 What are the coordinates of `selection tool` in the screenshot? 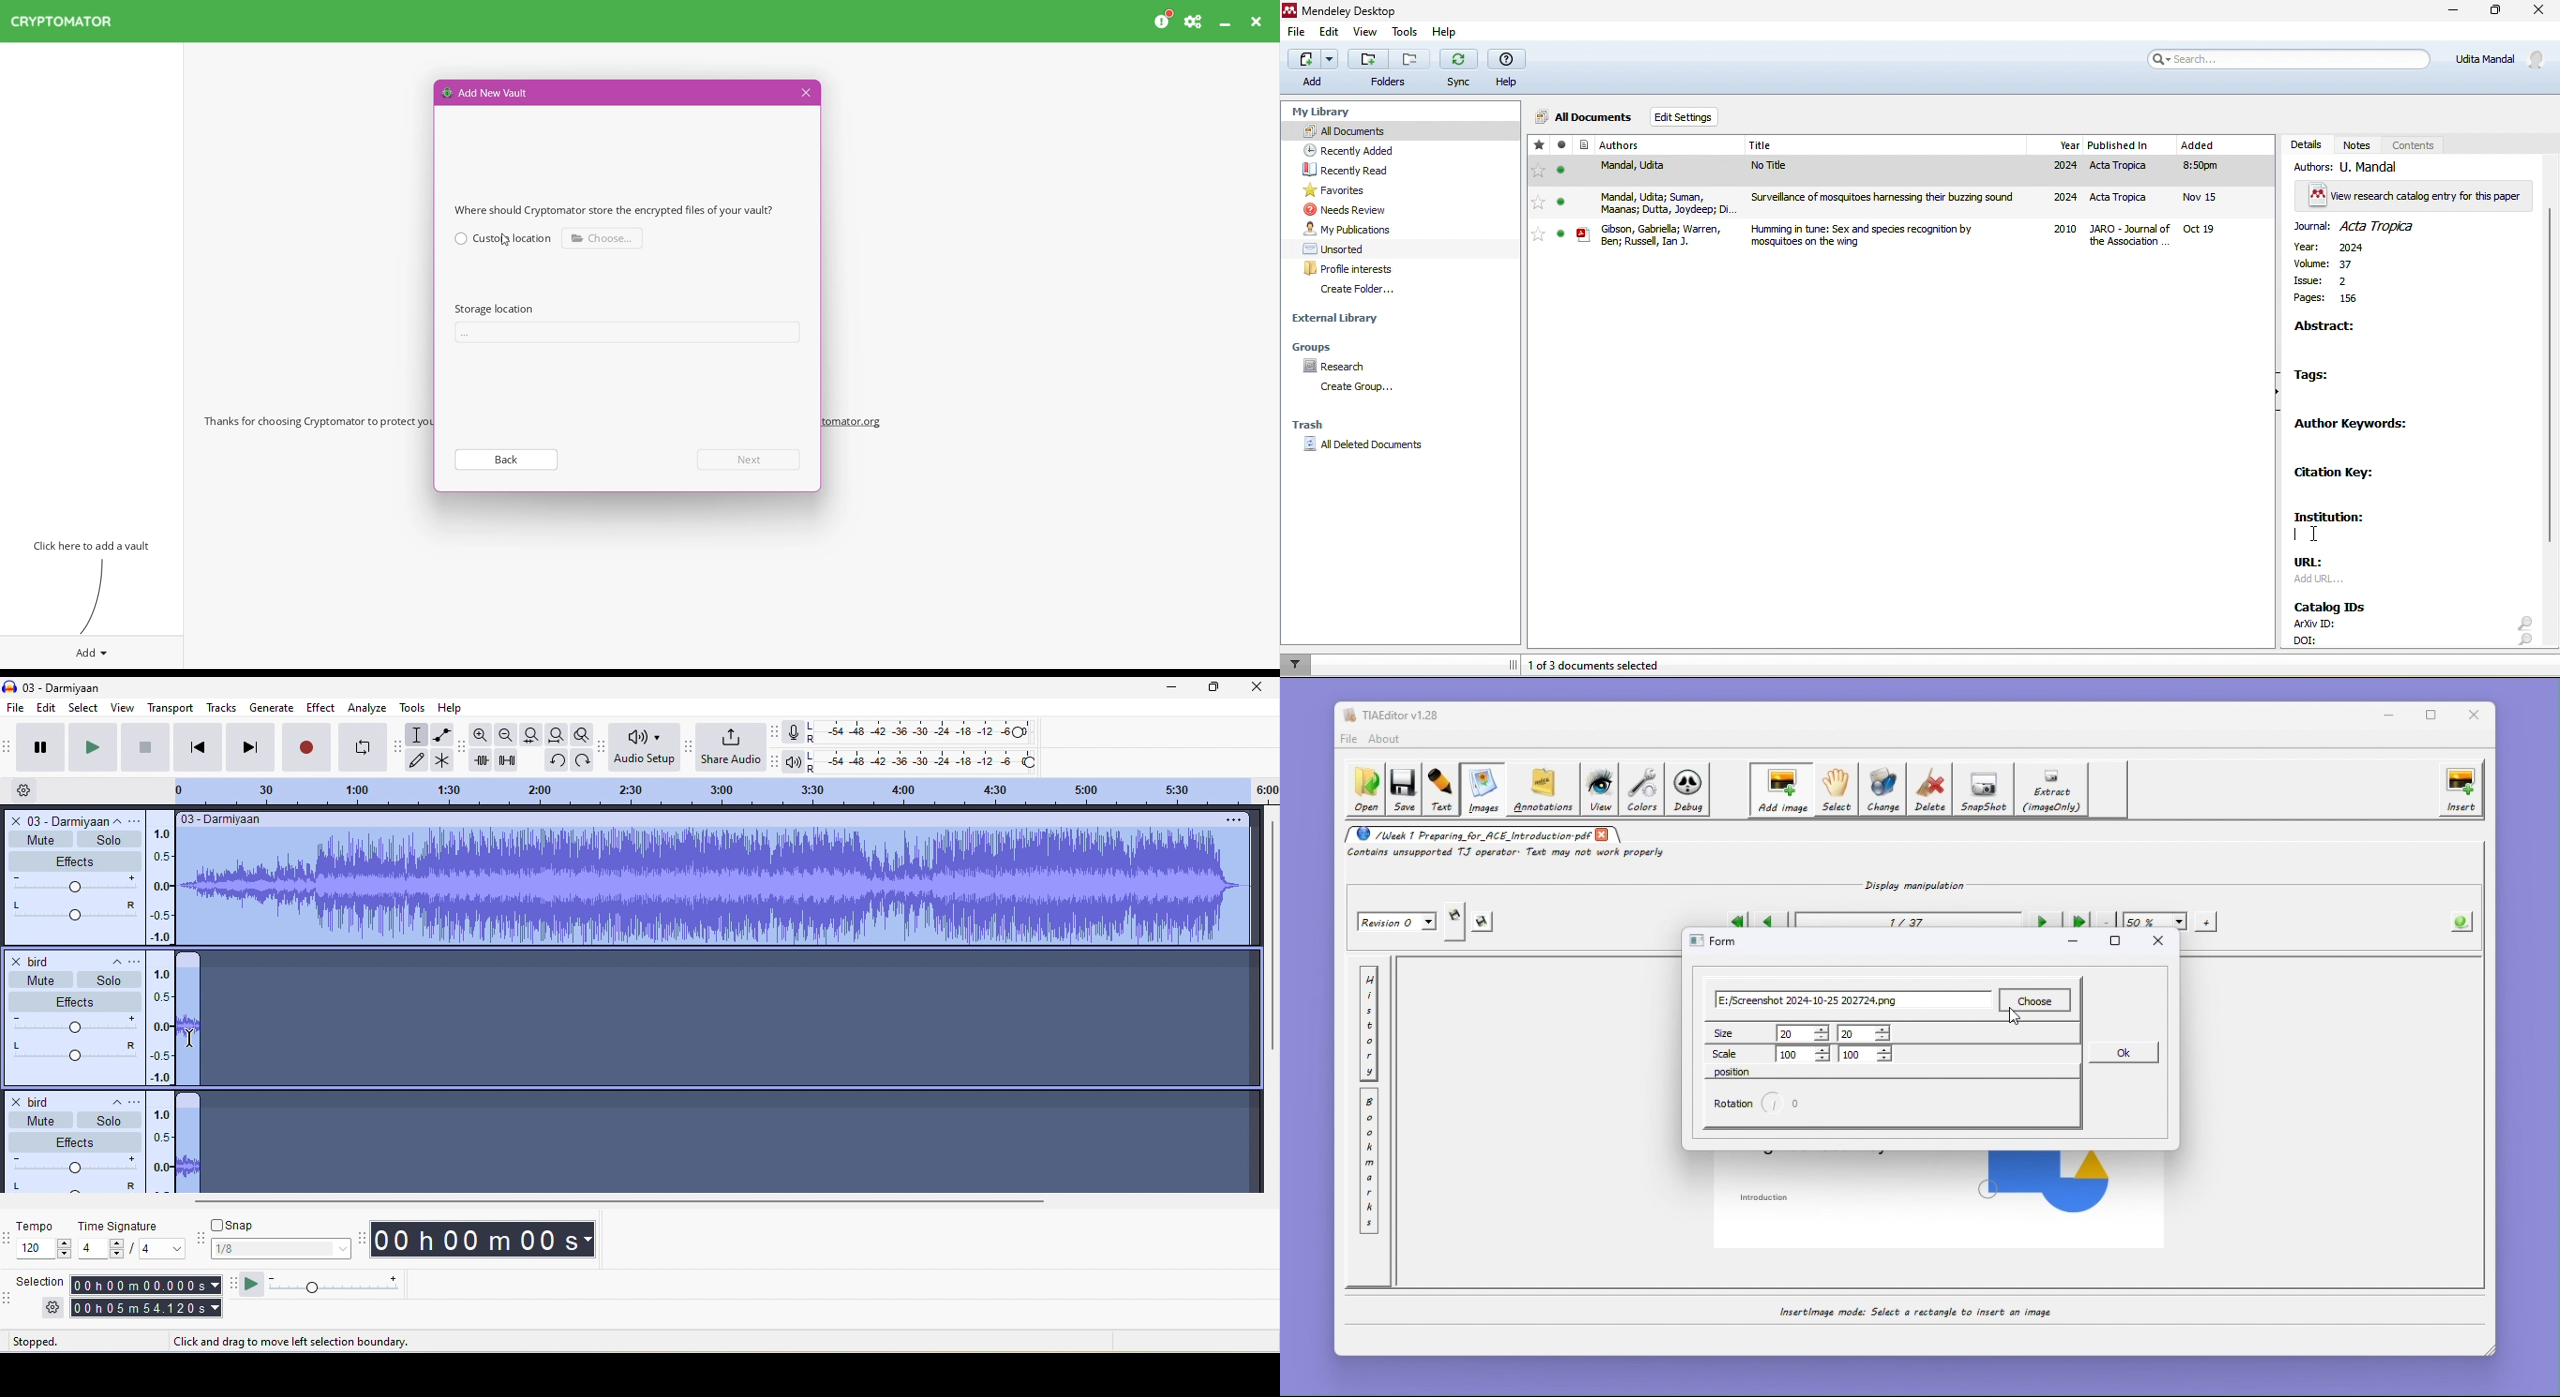 It's located at (417, 735).